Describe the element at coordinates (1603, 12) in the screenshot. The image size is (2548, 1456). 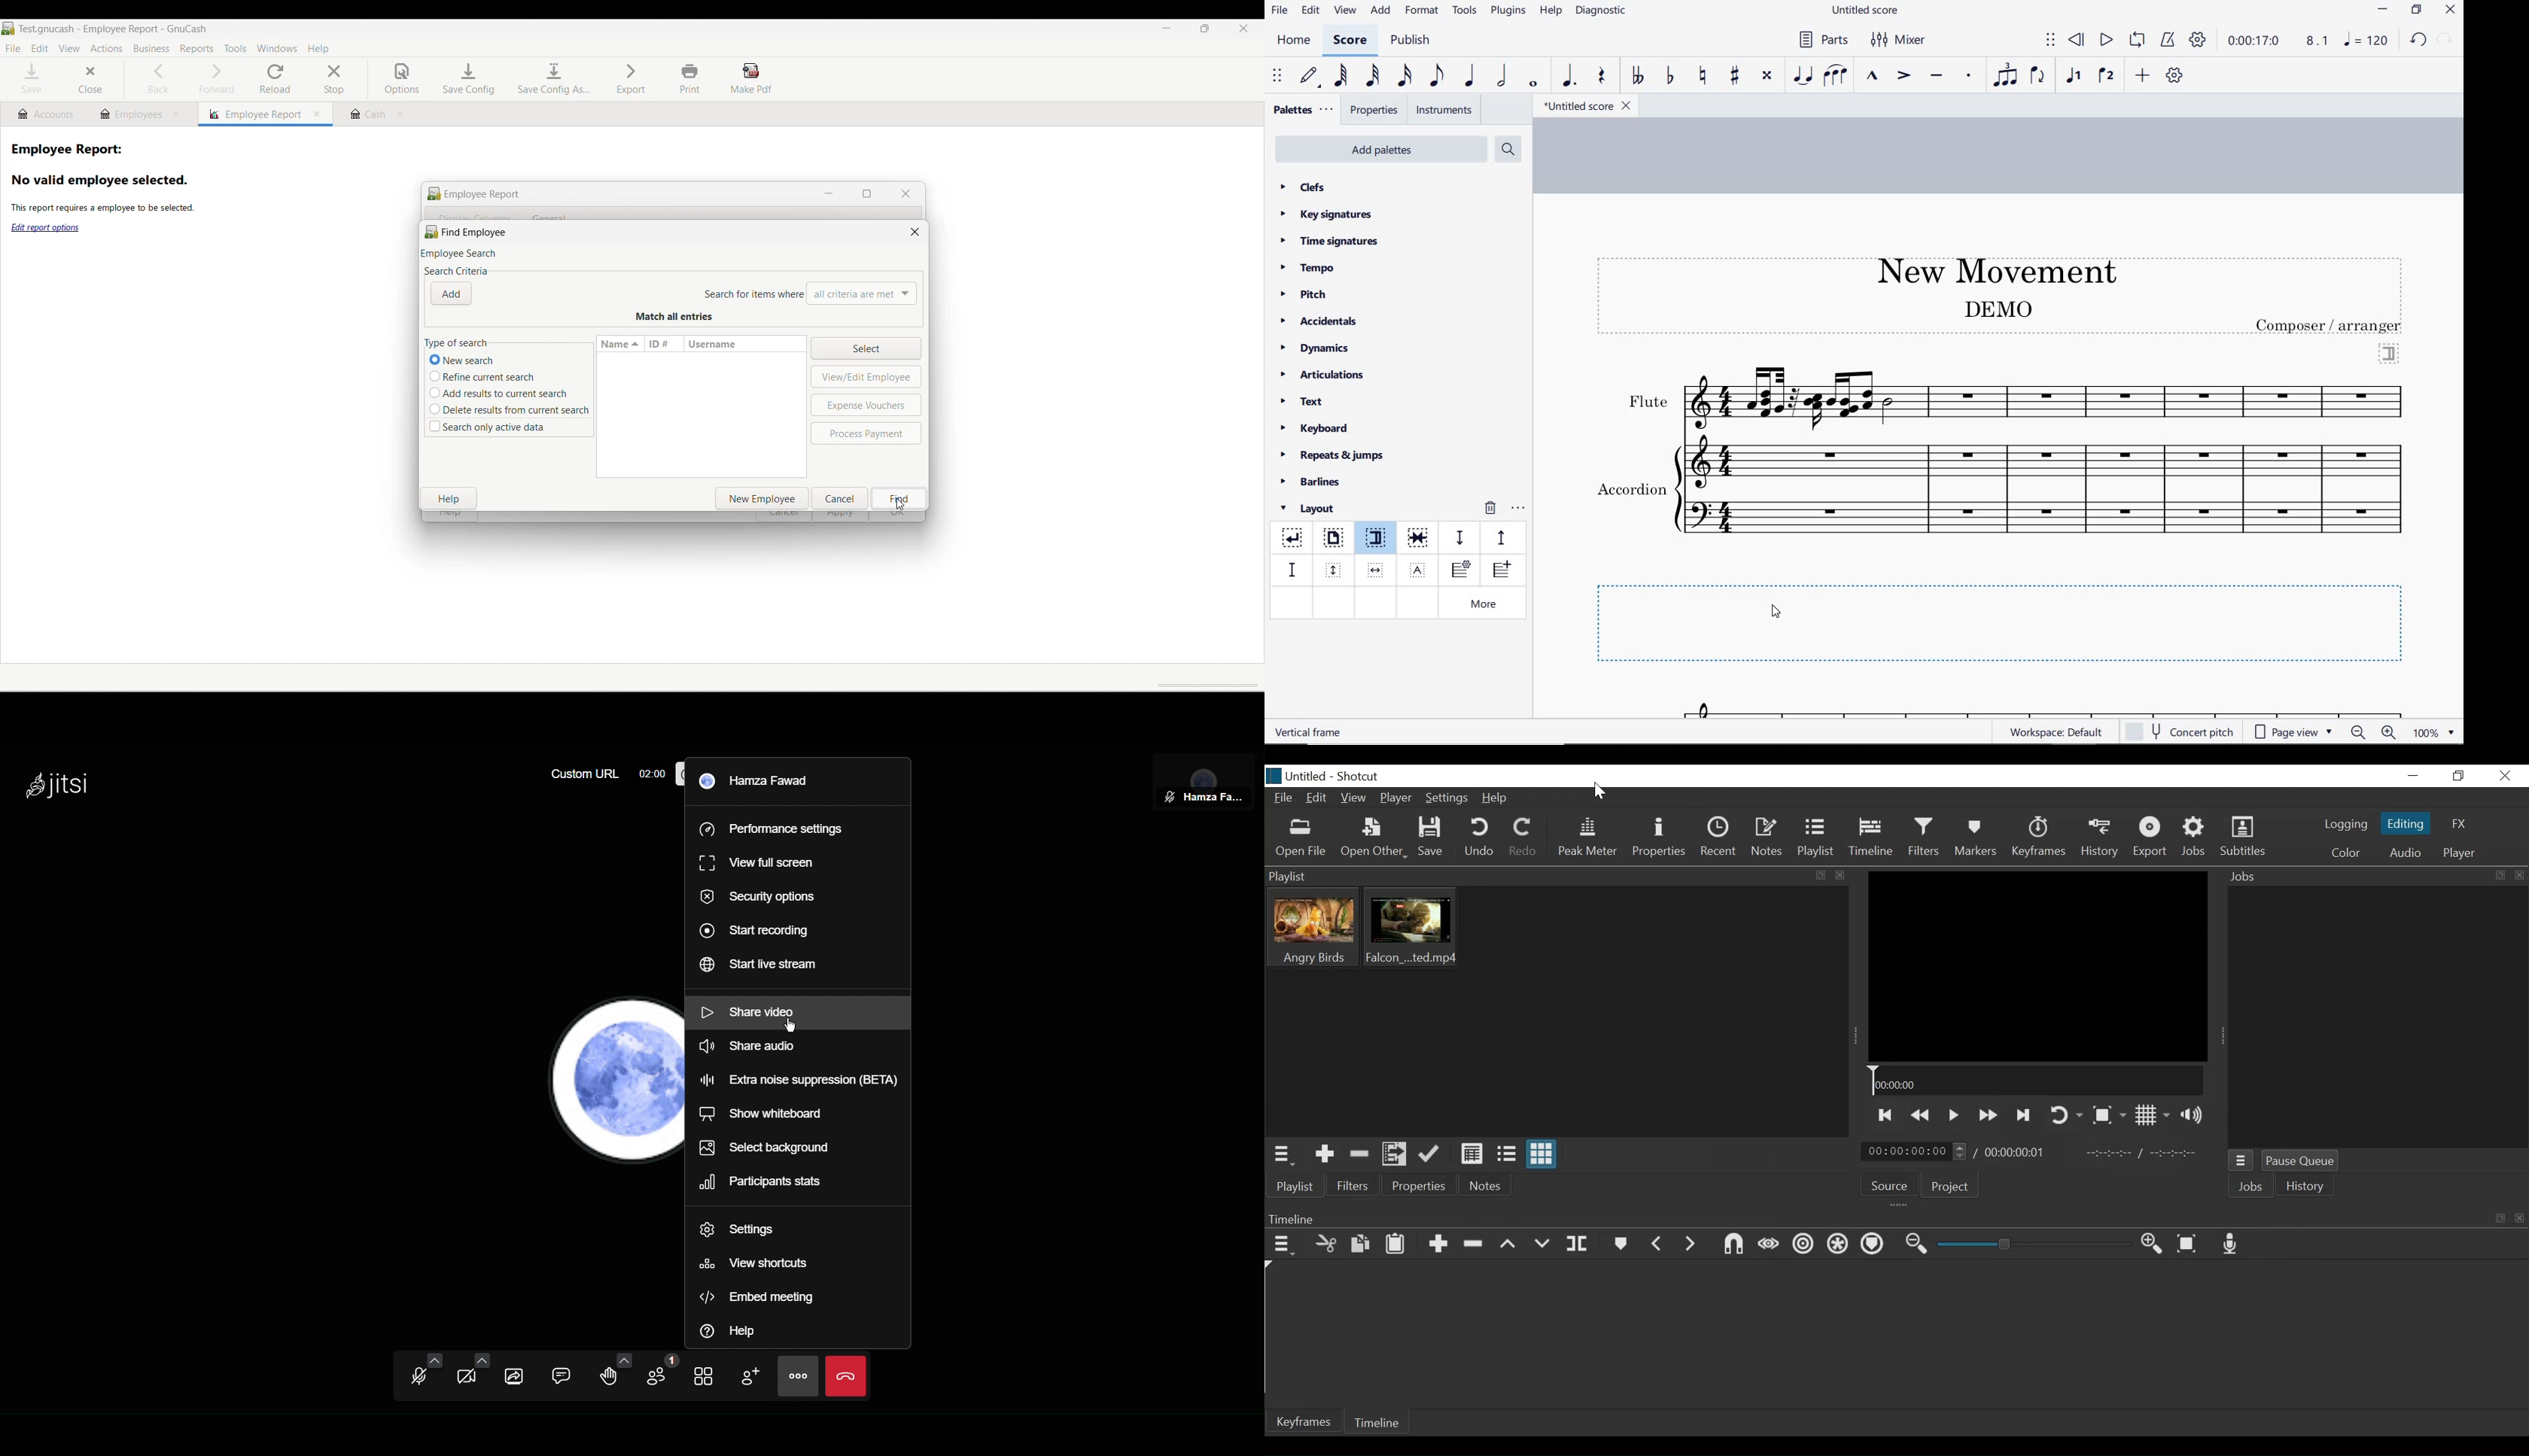
I see `diagnostic` at that location.